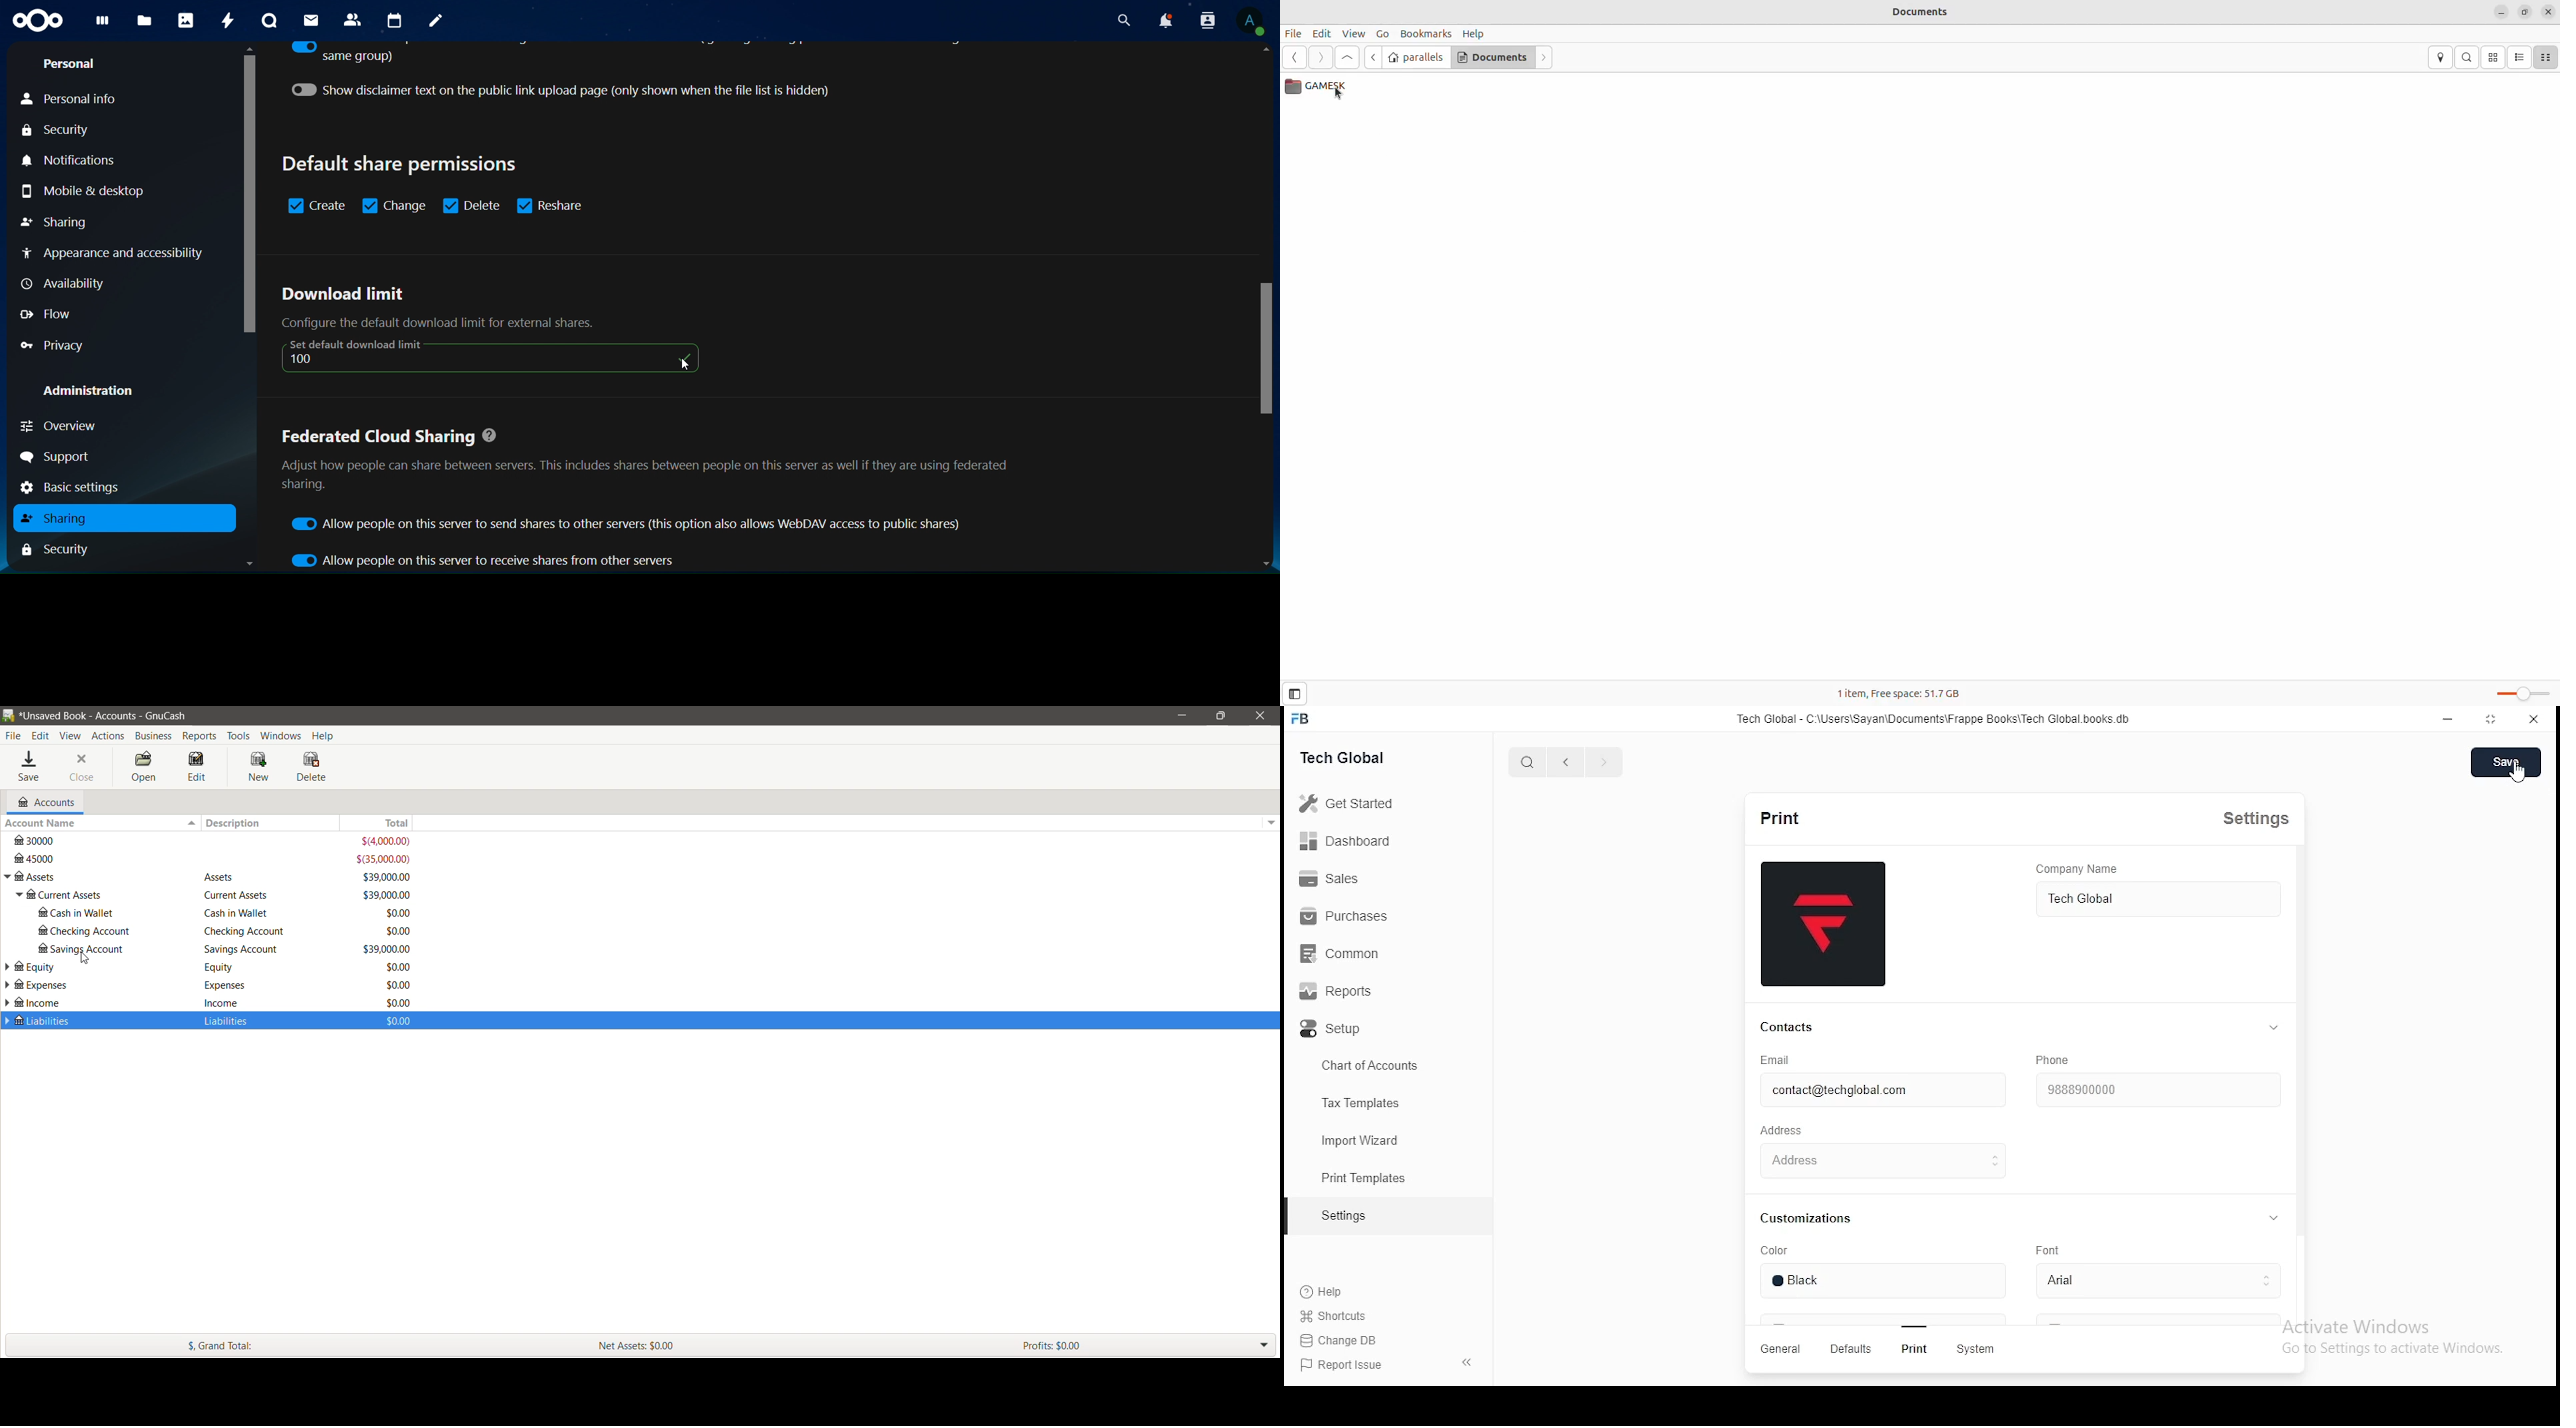 Image resolution: width=2576 pixels, height=1428 pixels. I want to click on Close, so click(1259, 715).